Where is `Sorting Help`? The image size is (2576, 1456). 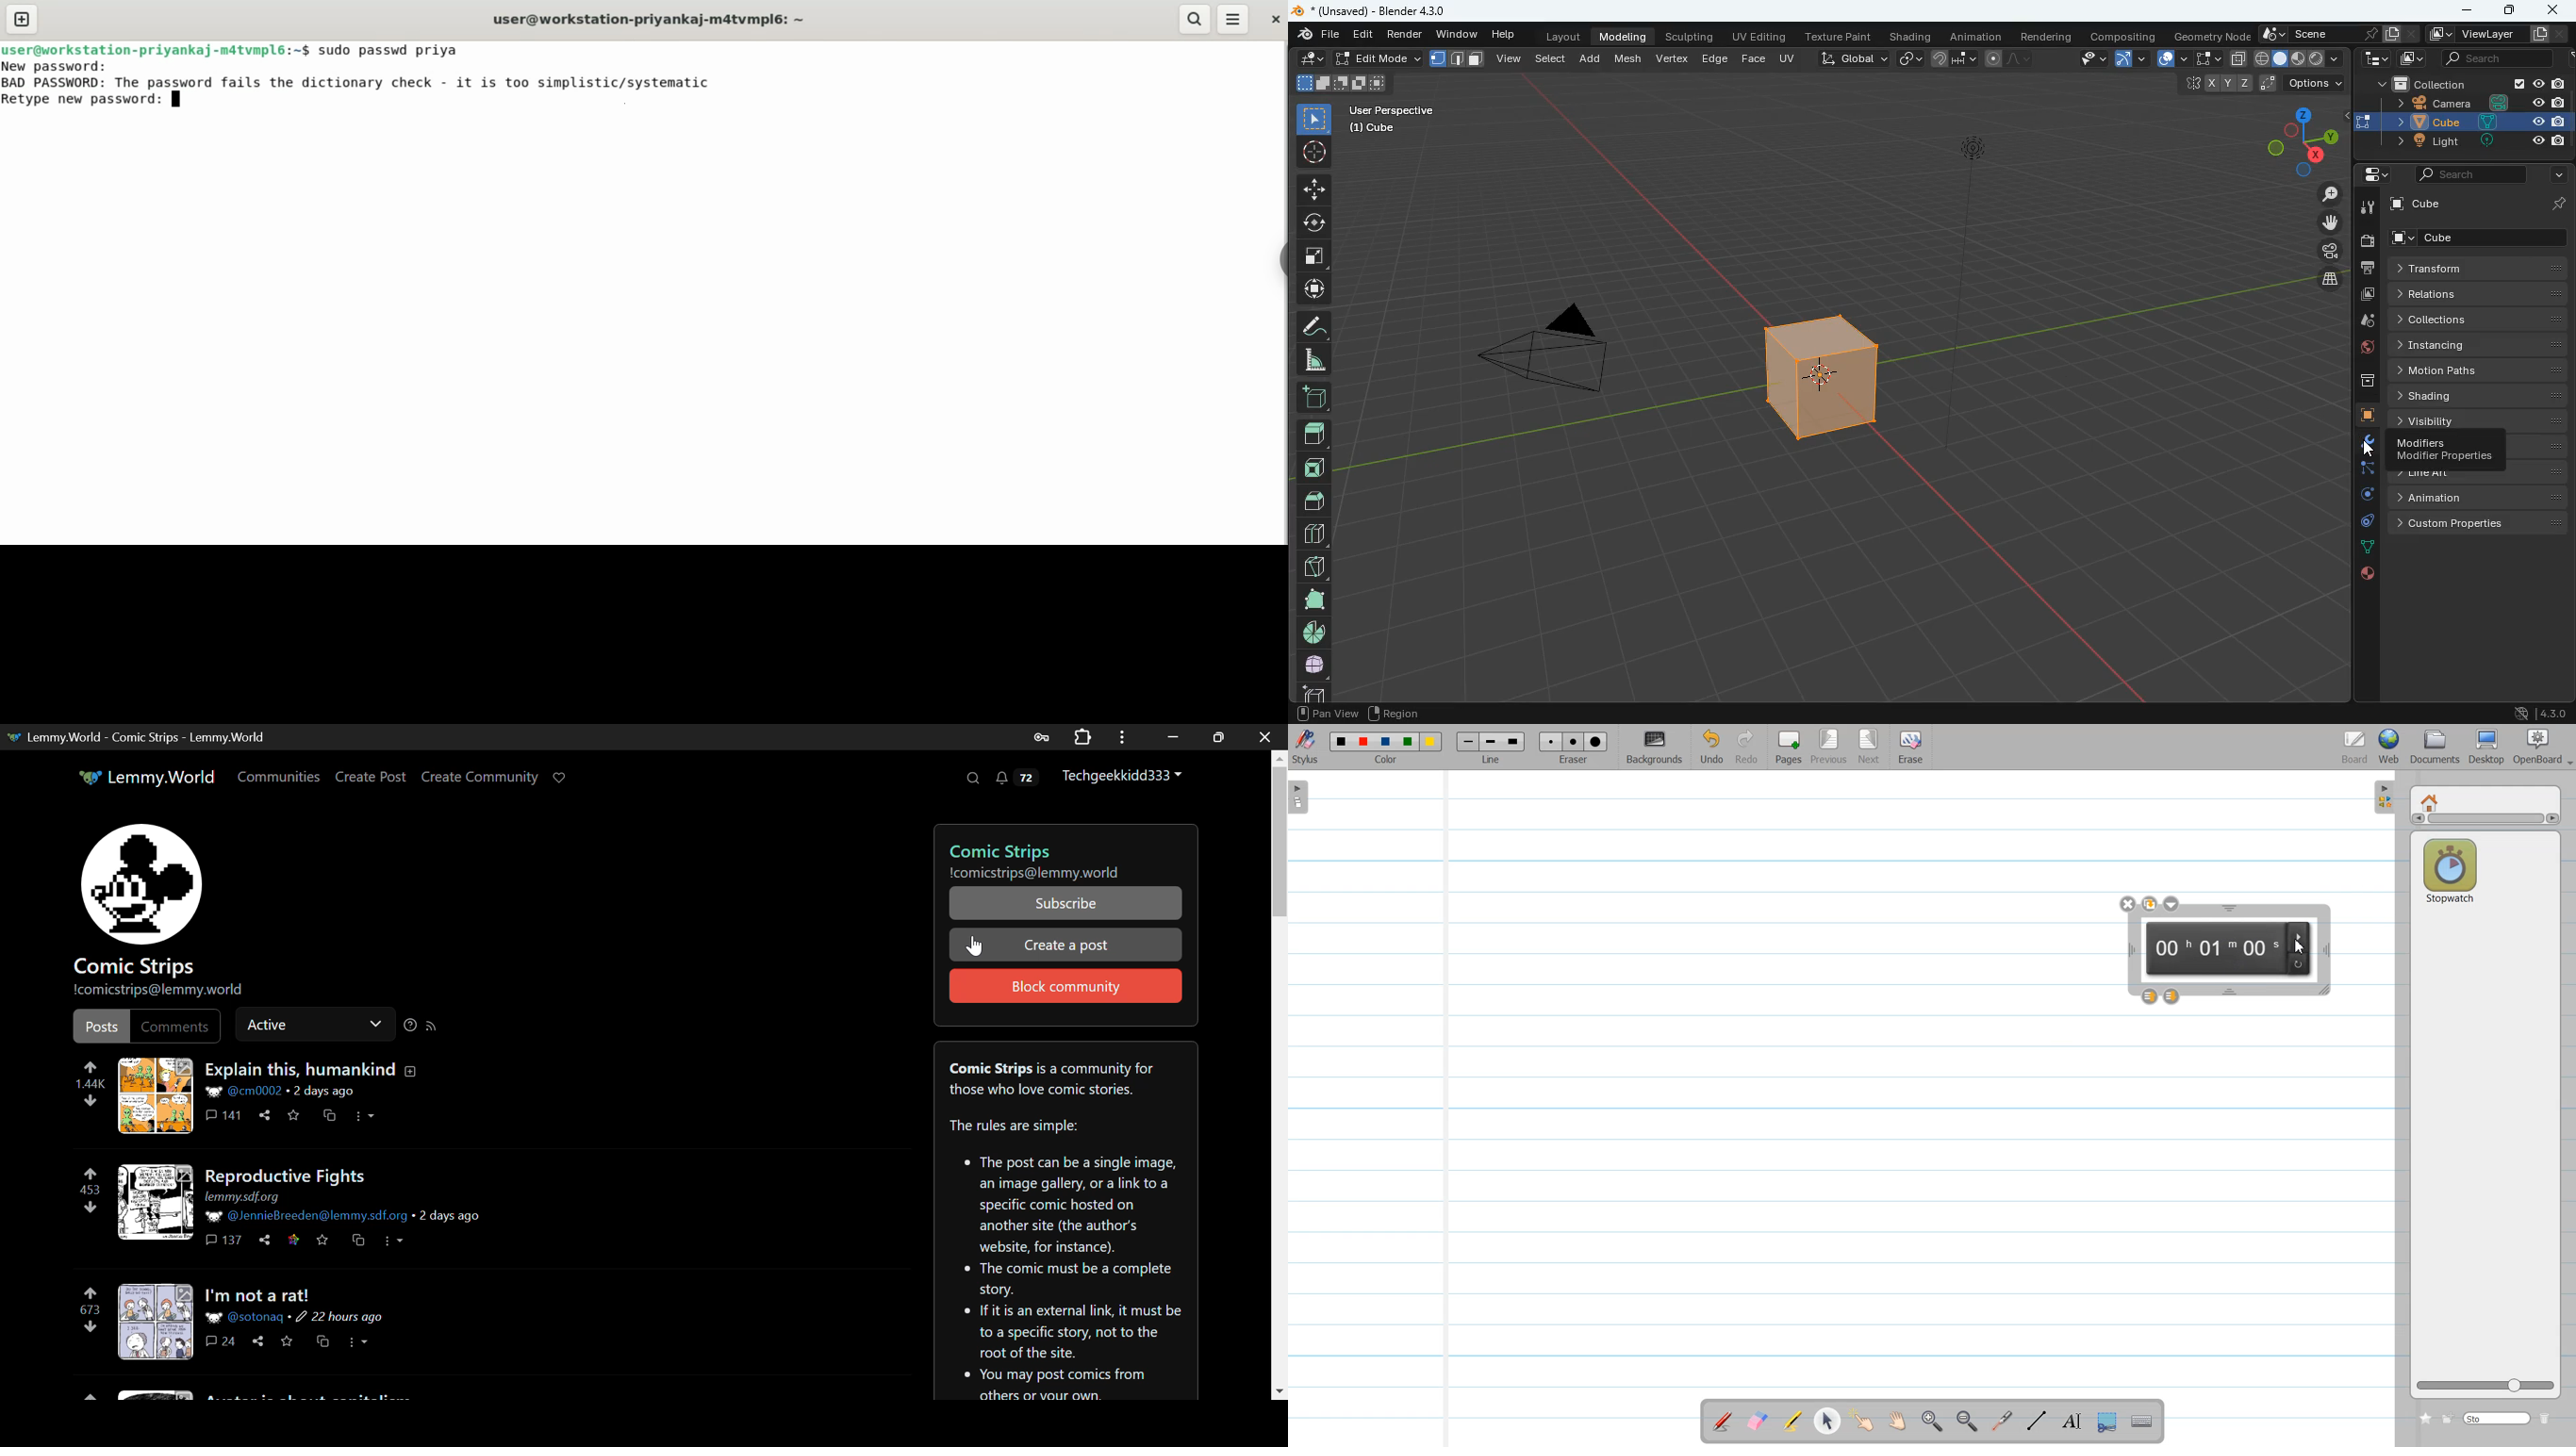 Sorting Help is located at coordinates (409, 1025).